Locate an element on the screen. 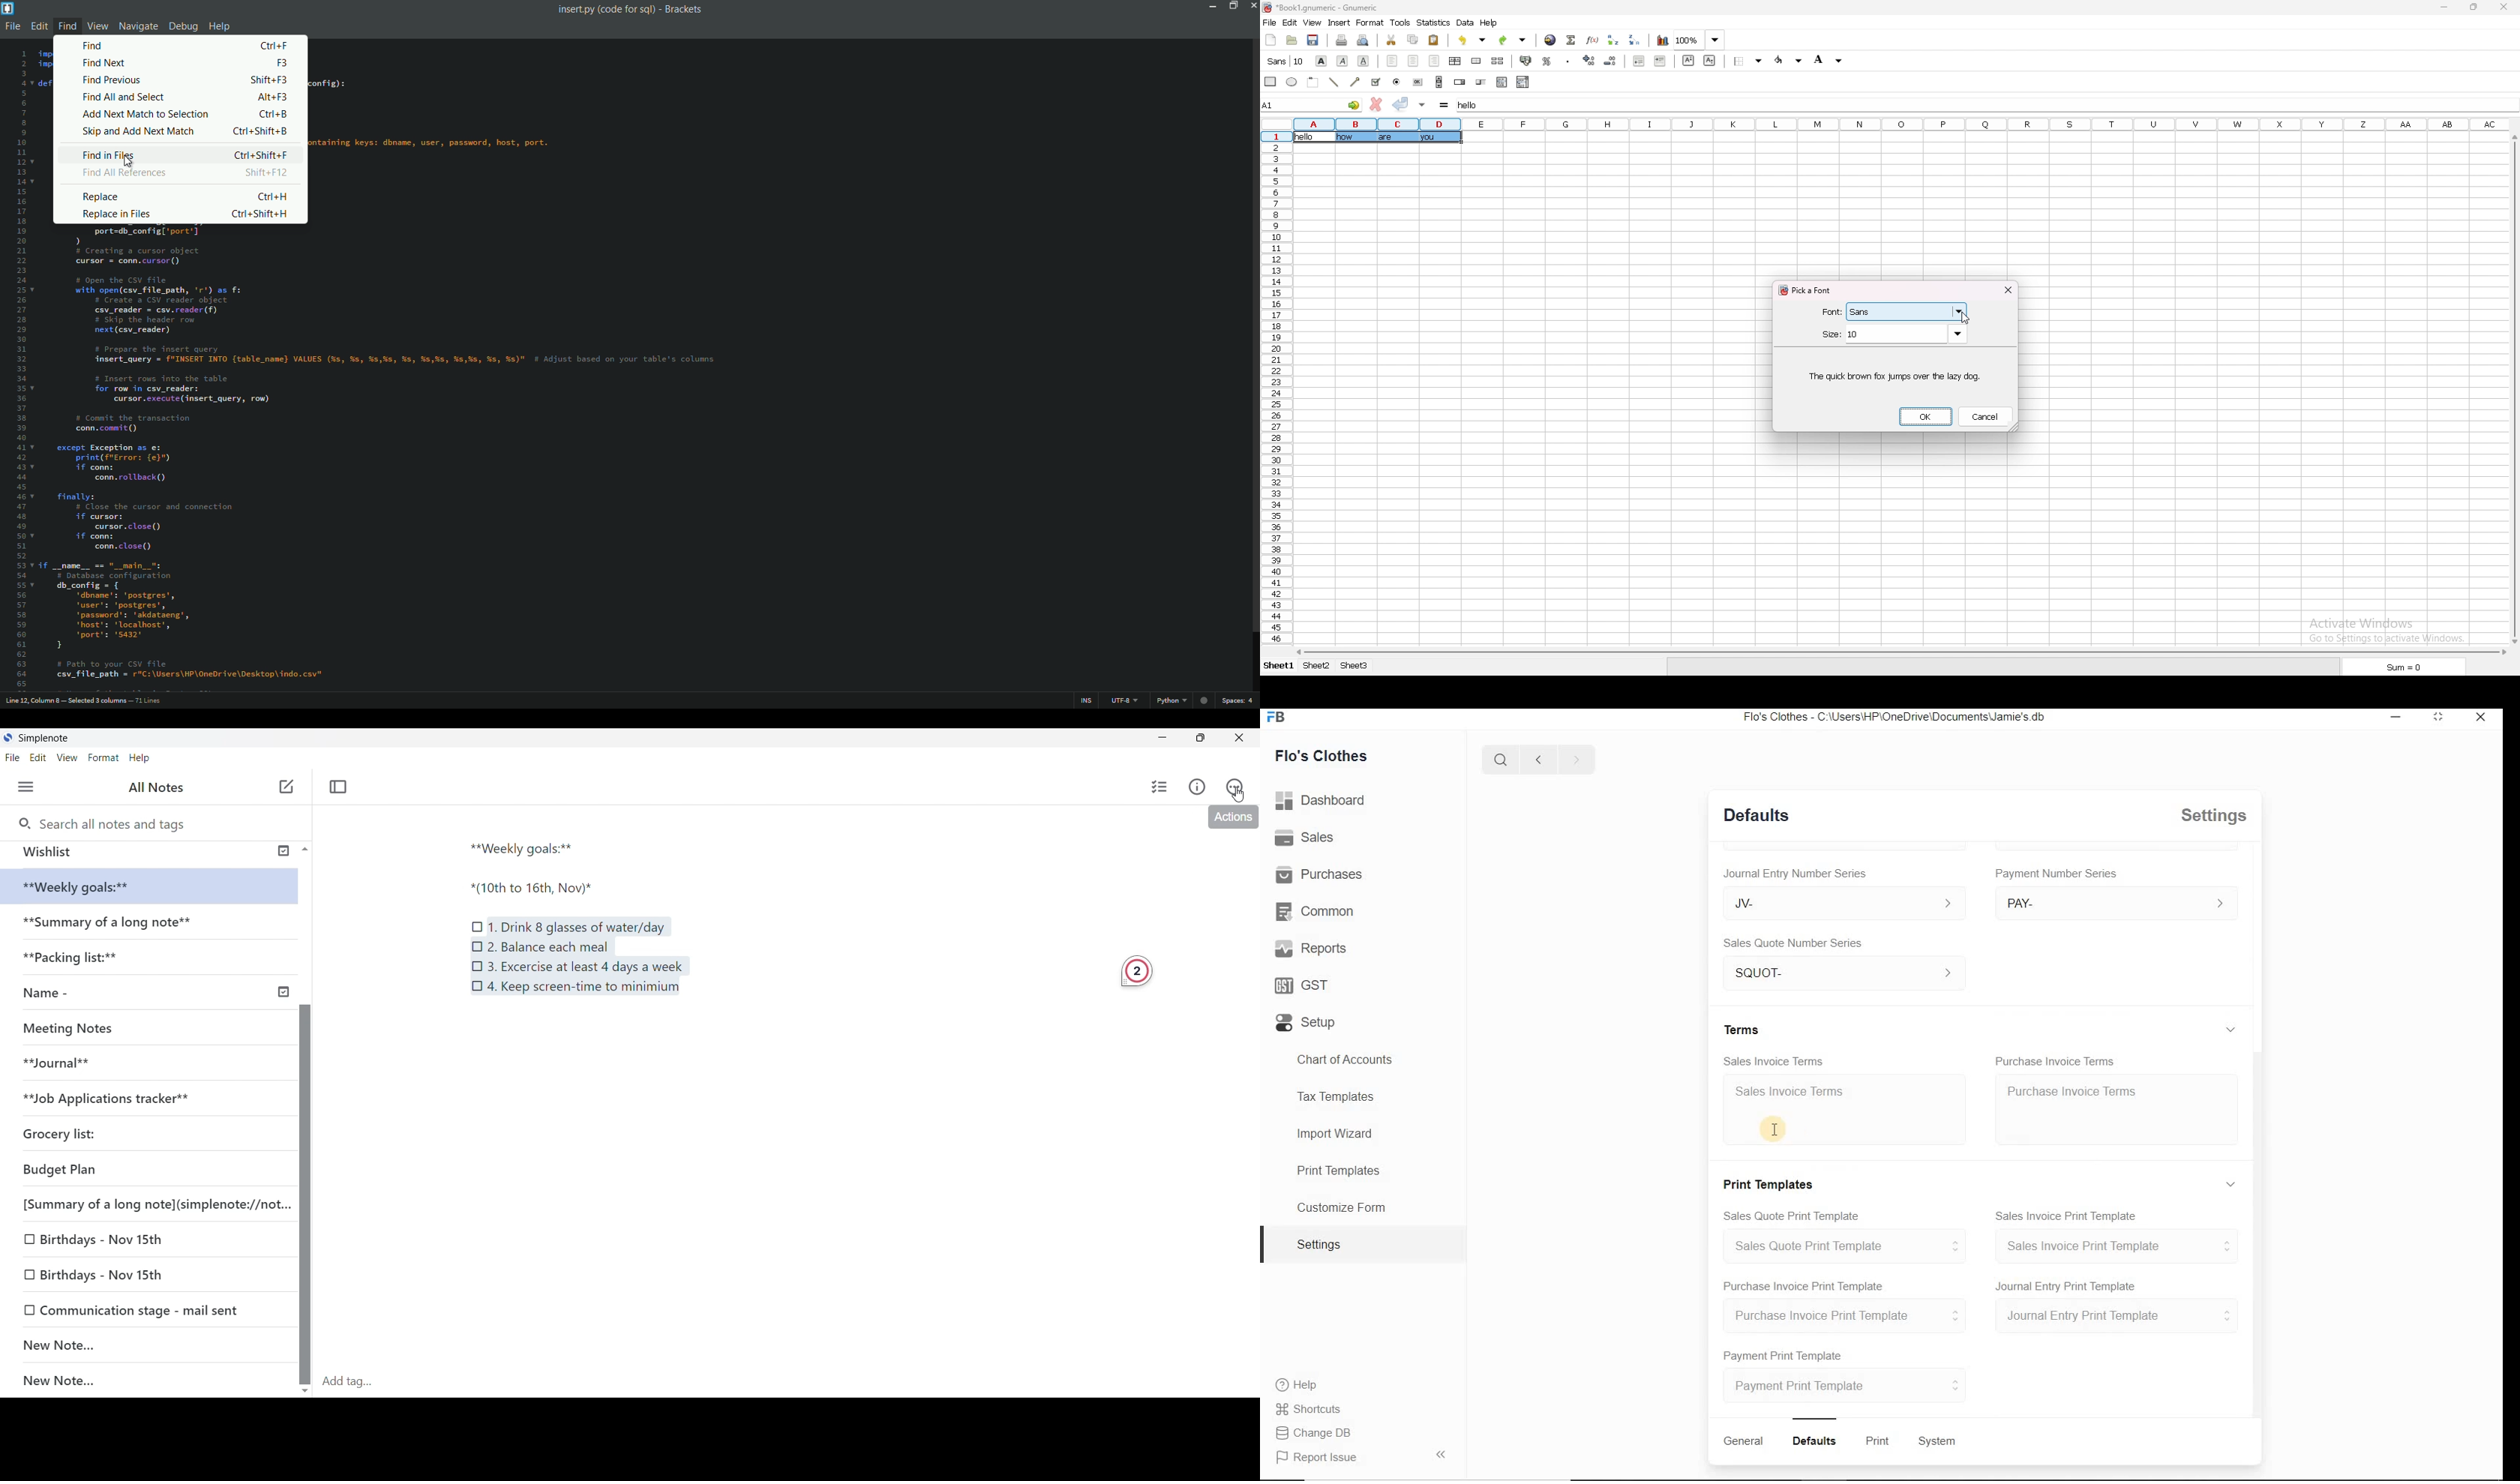 Image resolution: width=2520 pixels, height=1484 pixels. selected cell row is located at coordinates (1276, 136).